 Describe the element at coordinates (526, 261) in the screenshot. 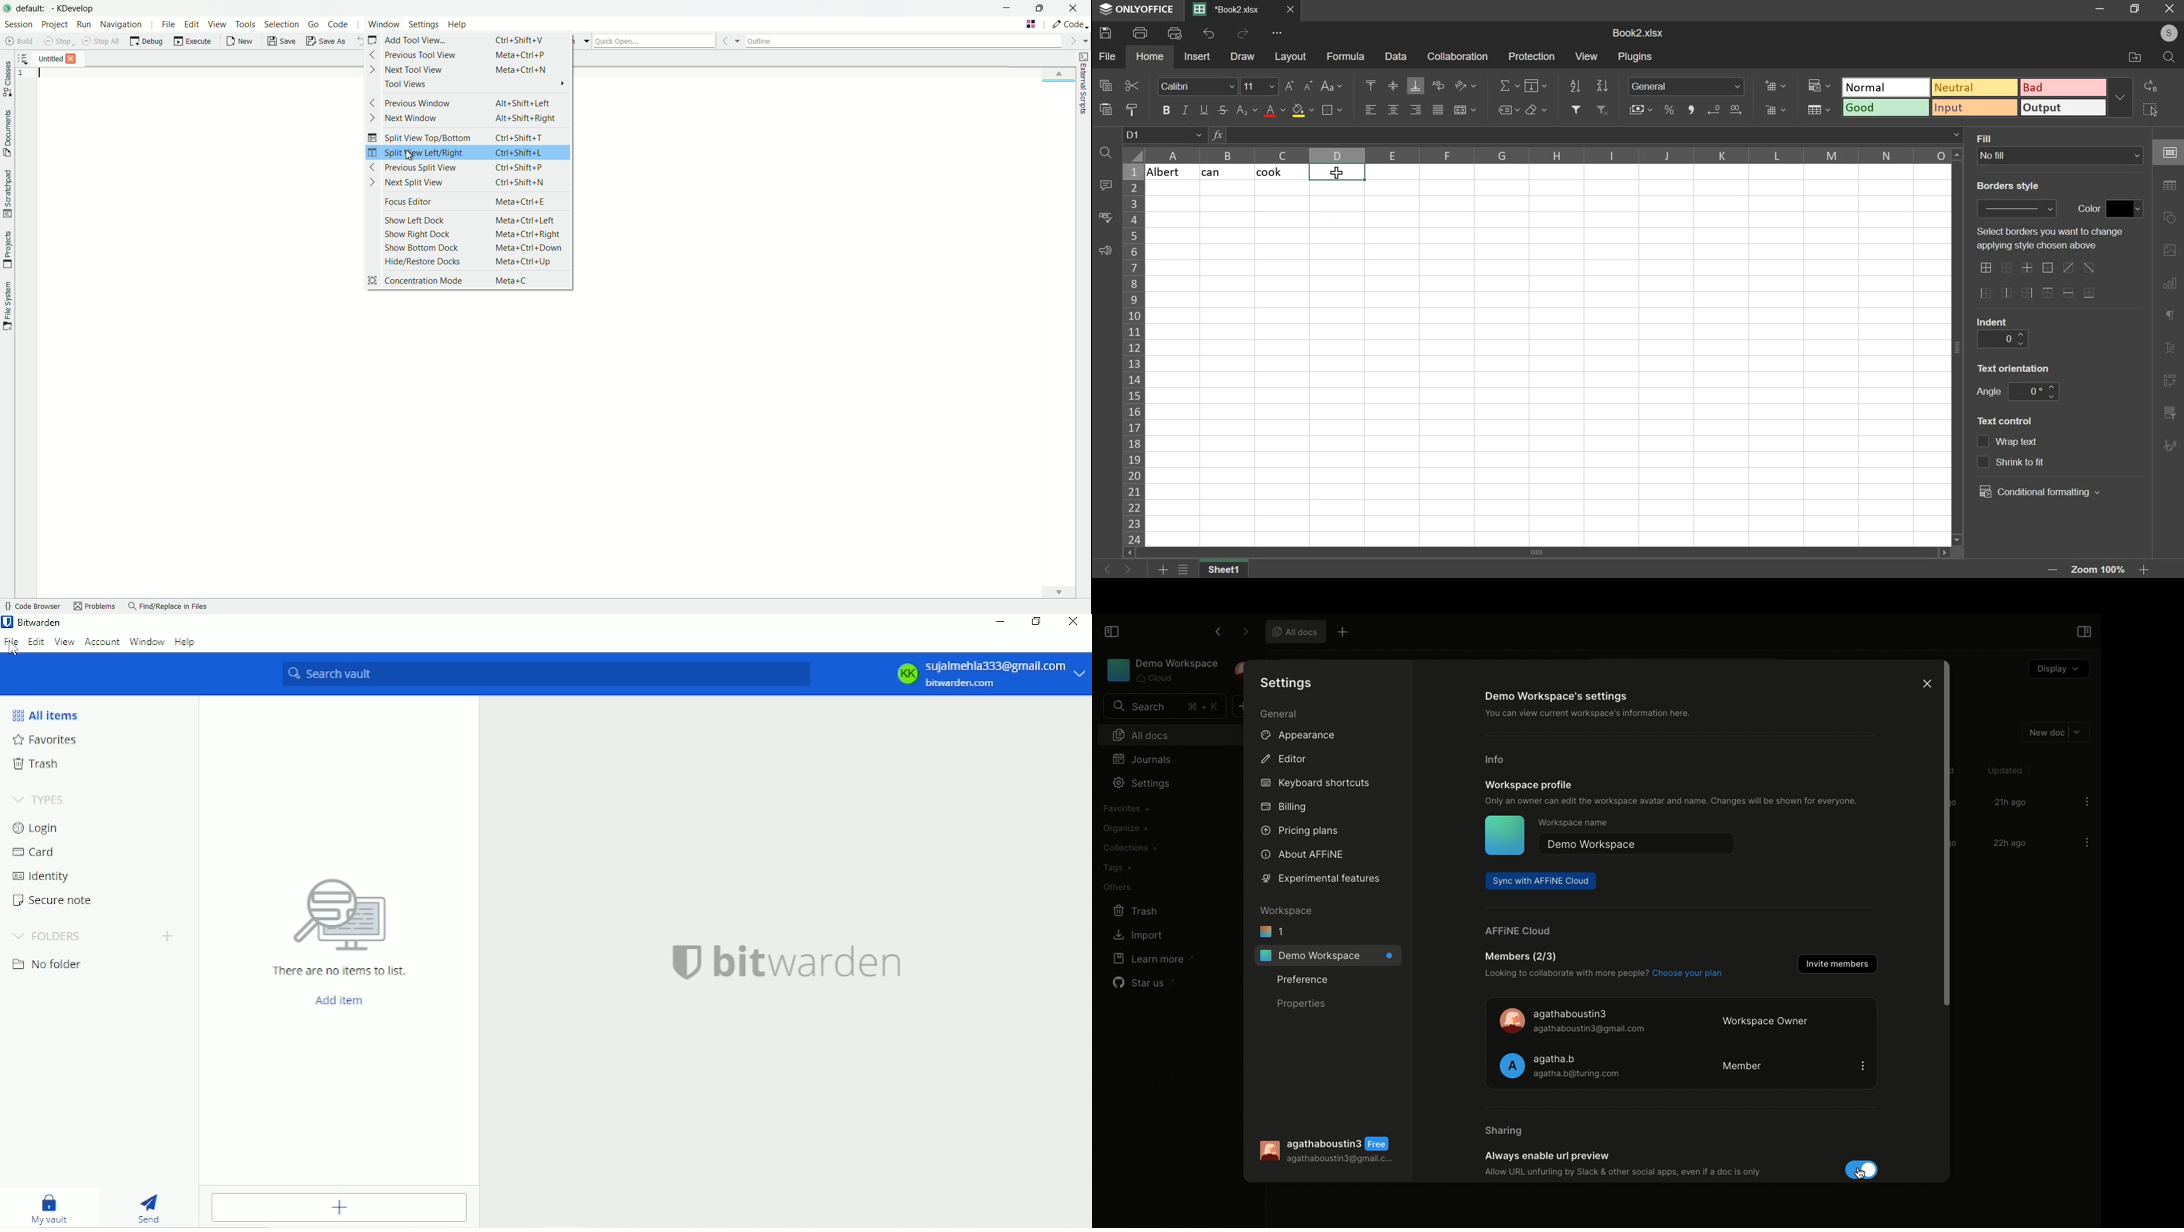

I see `Meta +Ctrl+Up` at that location.